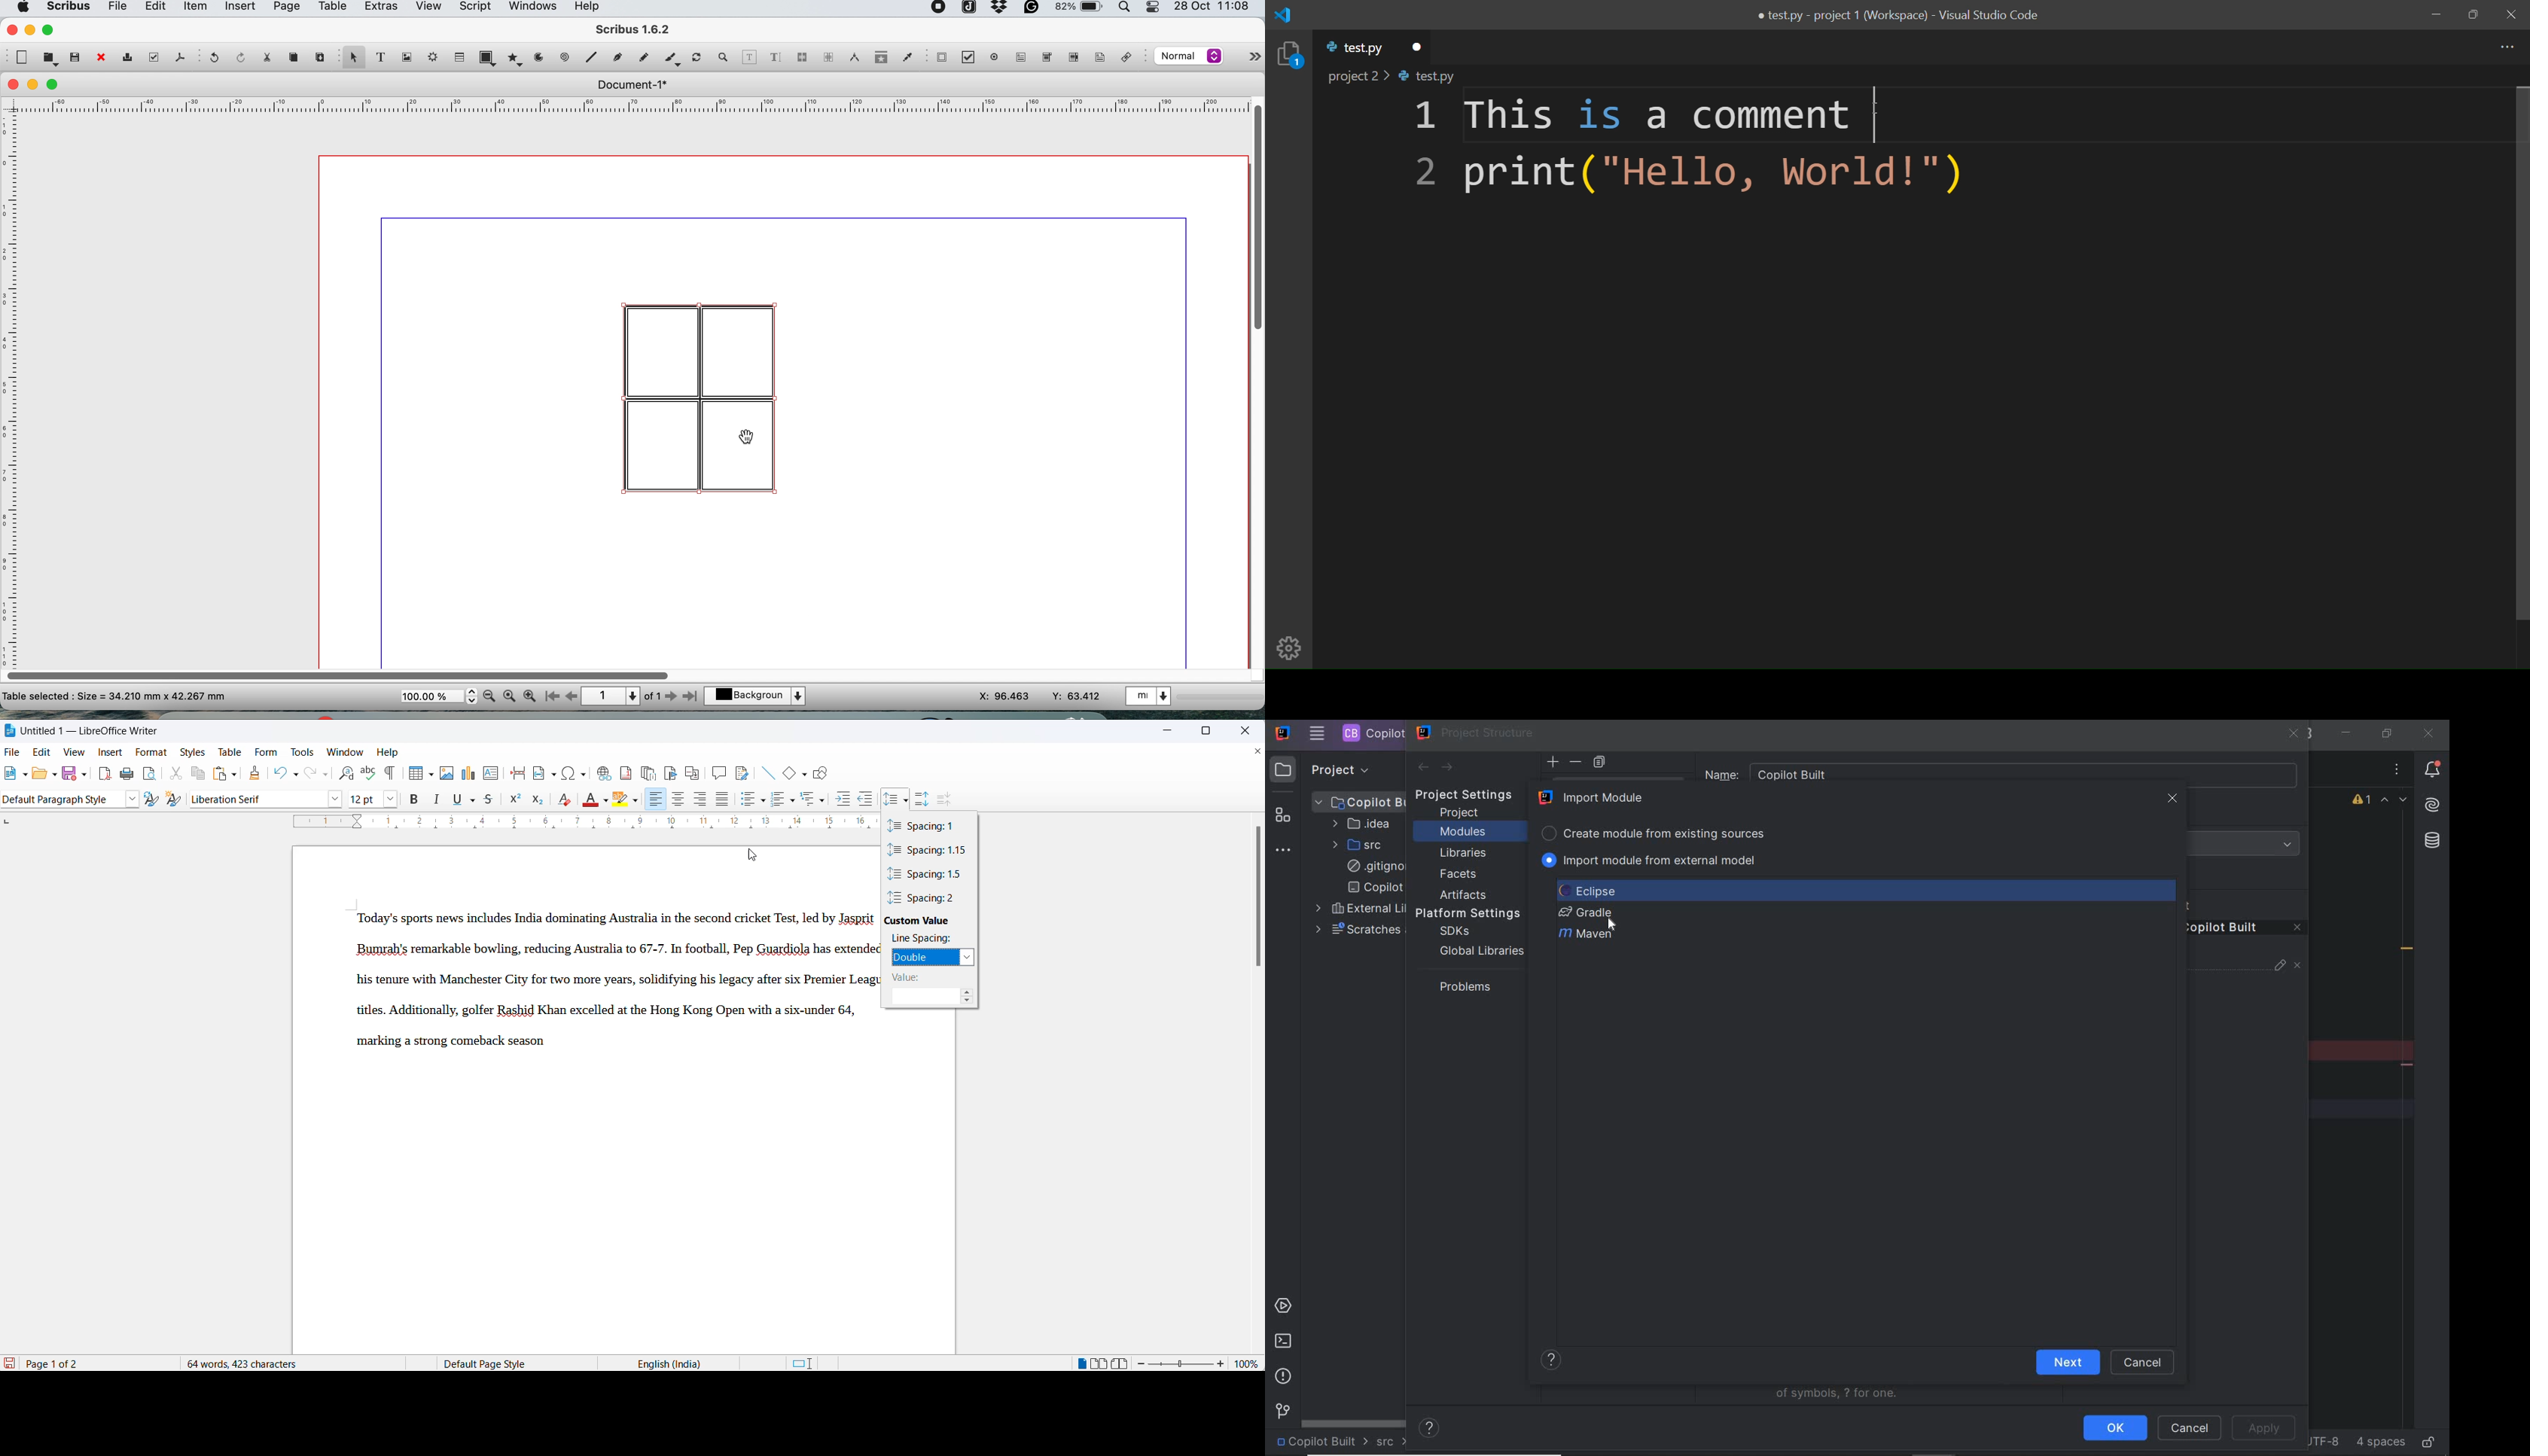 The height and width of the screenshot is (1456, 2548). I want to click on text, so click(115, 696).